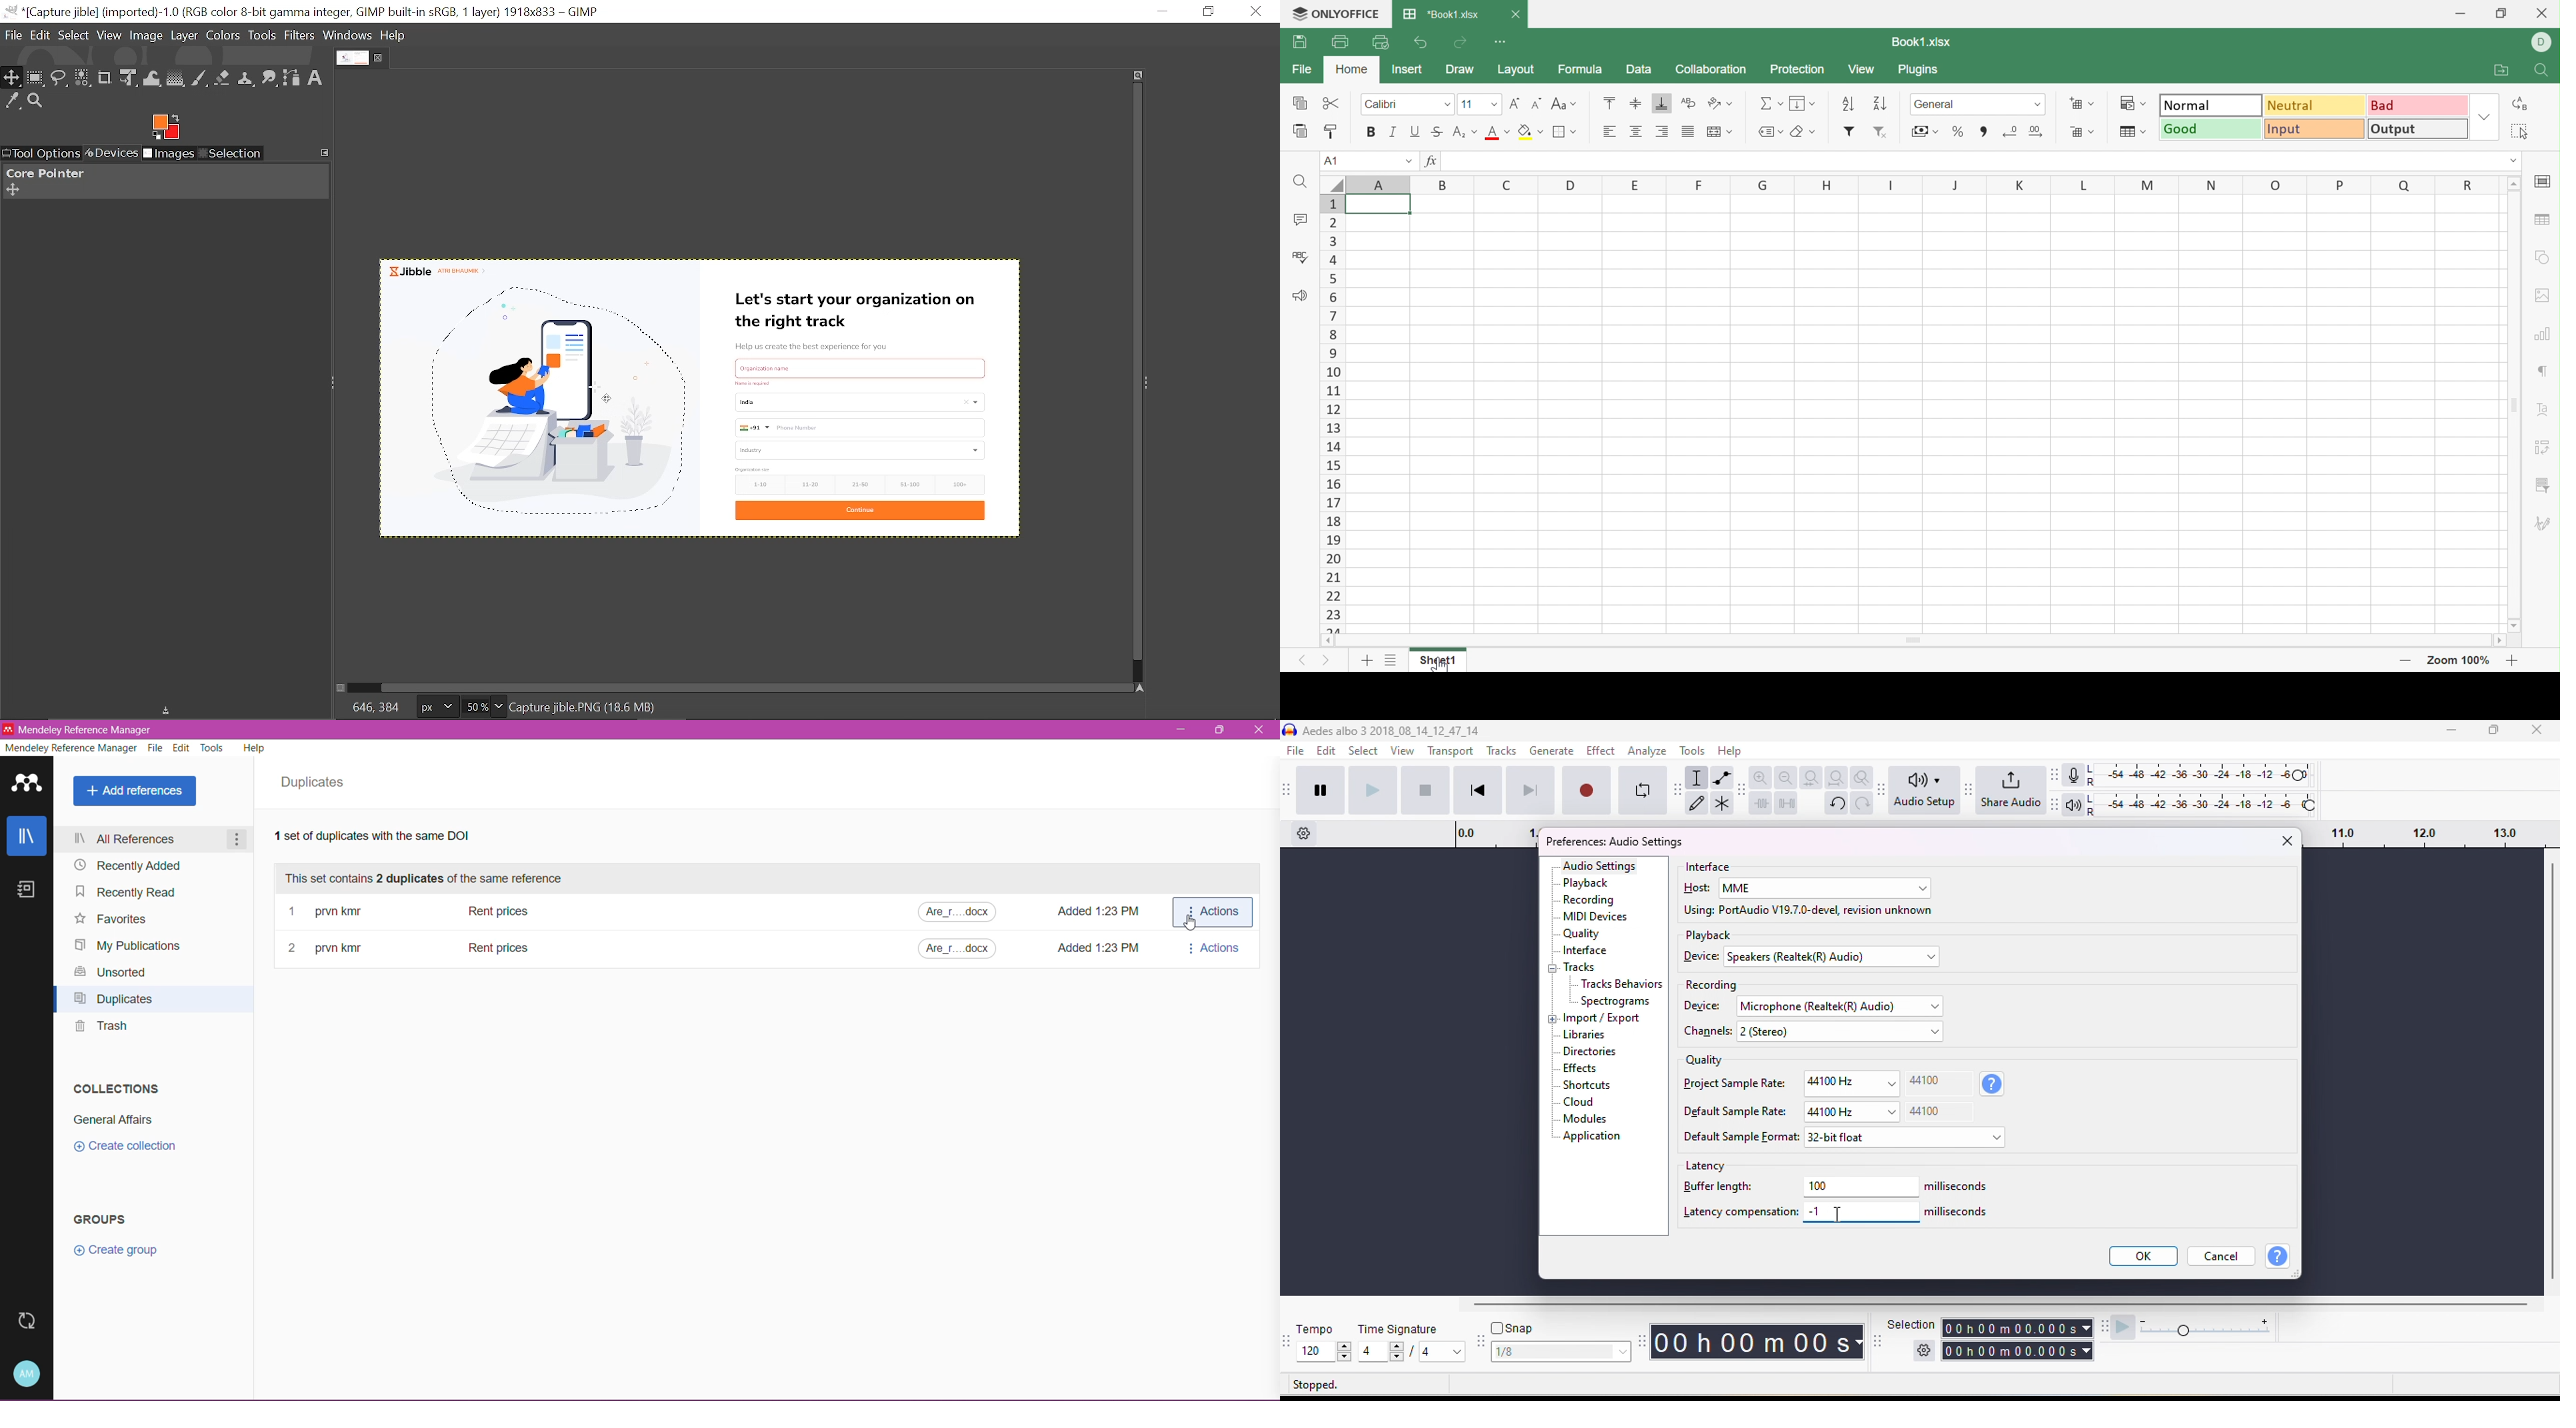  What do you see at coordinates (1772, 131) in the screenshot?
I see `Named ranges` at bounding box center [1772, 131].